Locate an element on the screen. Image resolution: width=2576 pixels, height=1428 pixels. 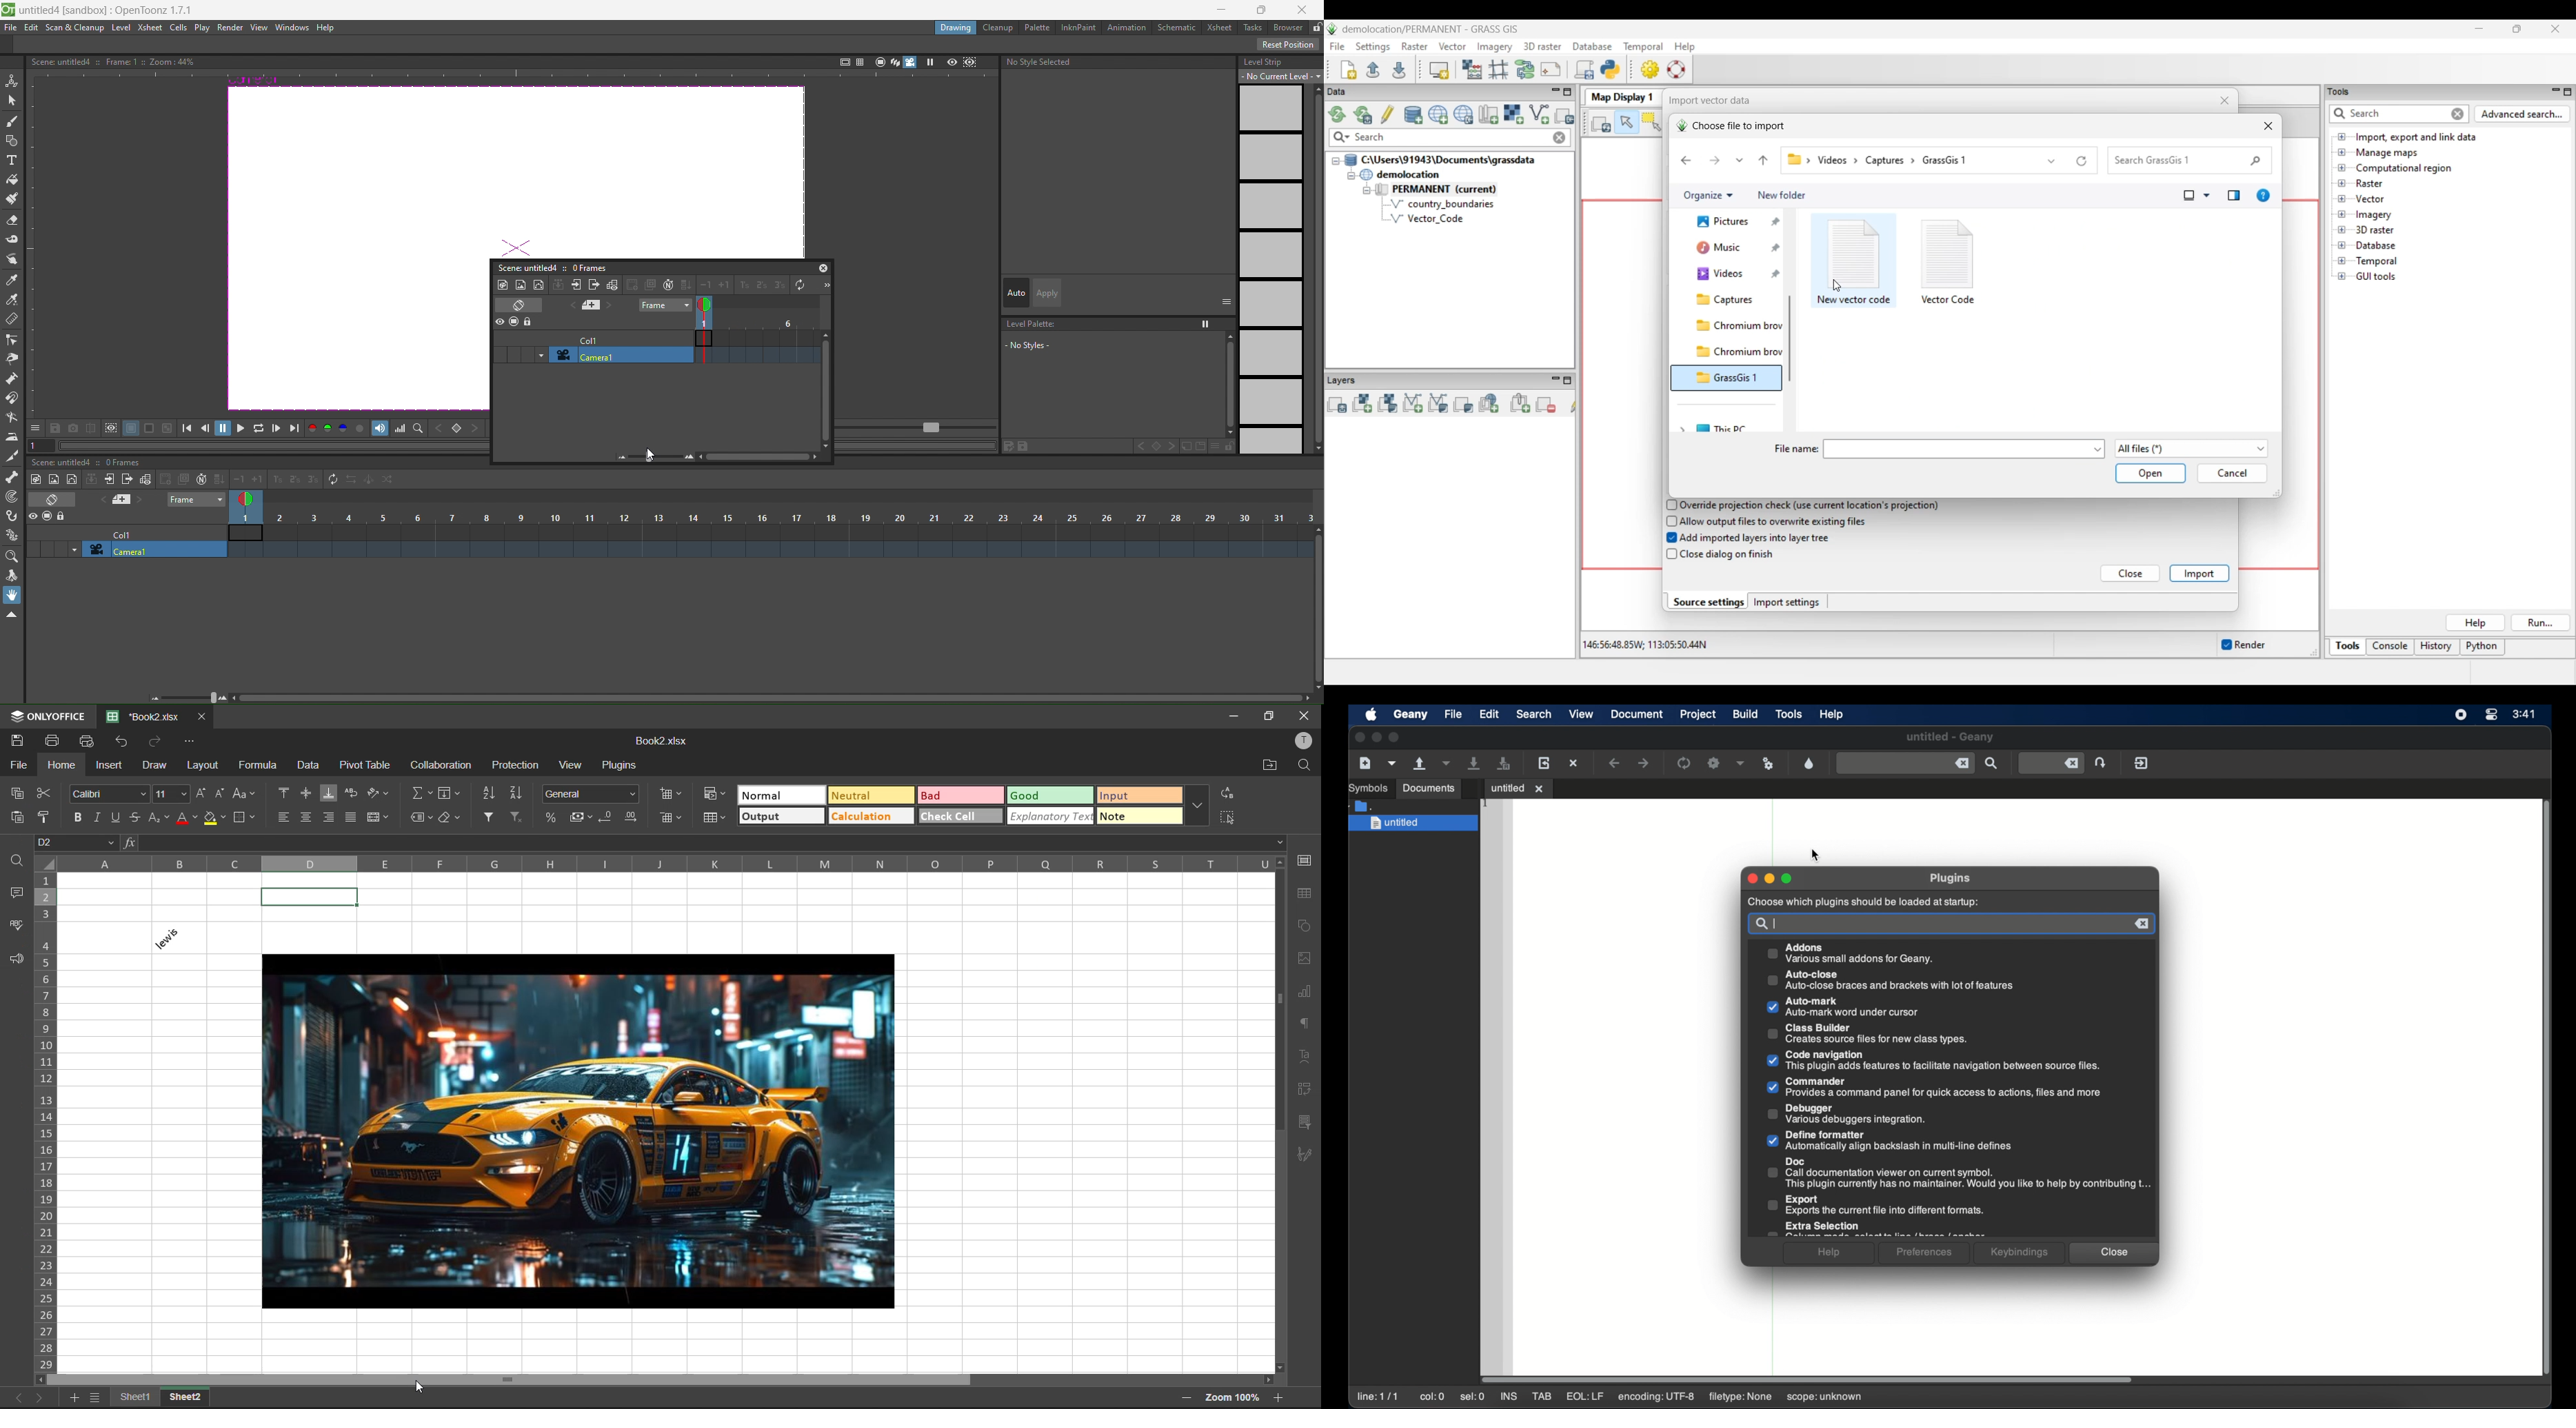
bold is located at coordinates (81, 818).